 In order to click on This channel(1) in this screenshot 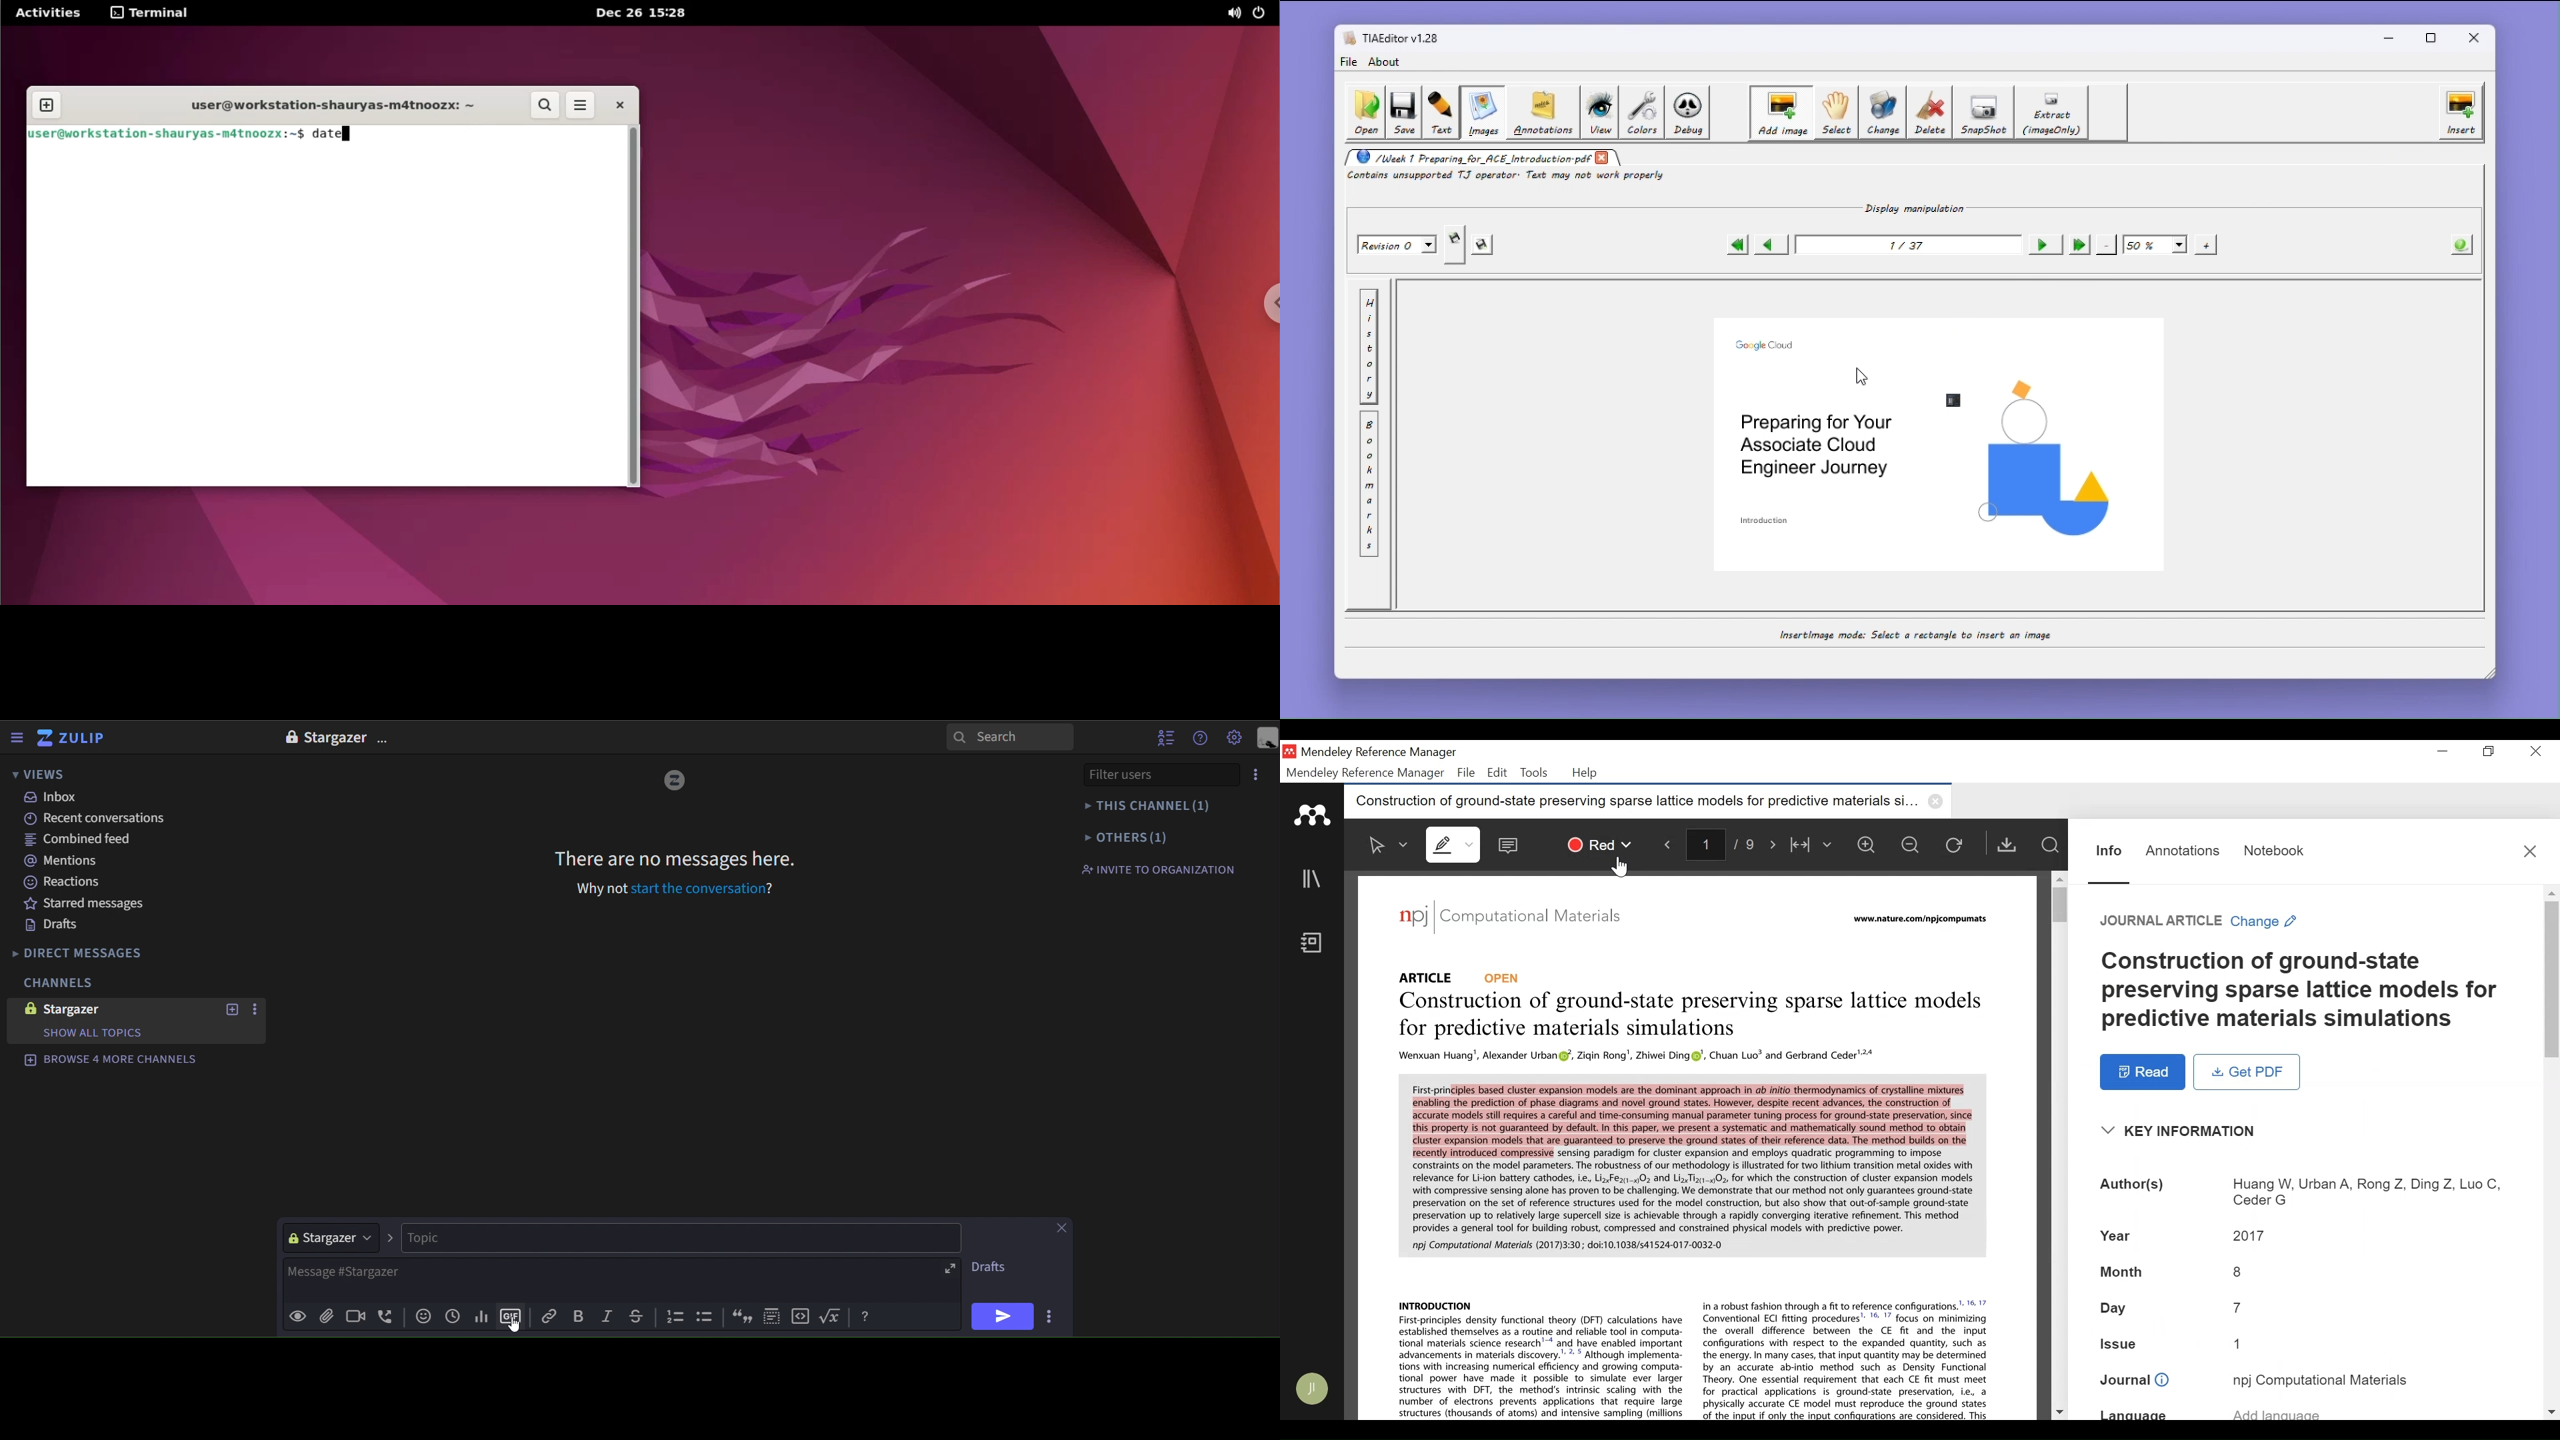, I will do `click(1153, 806)`.